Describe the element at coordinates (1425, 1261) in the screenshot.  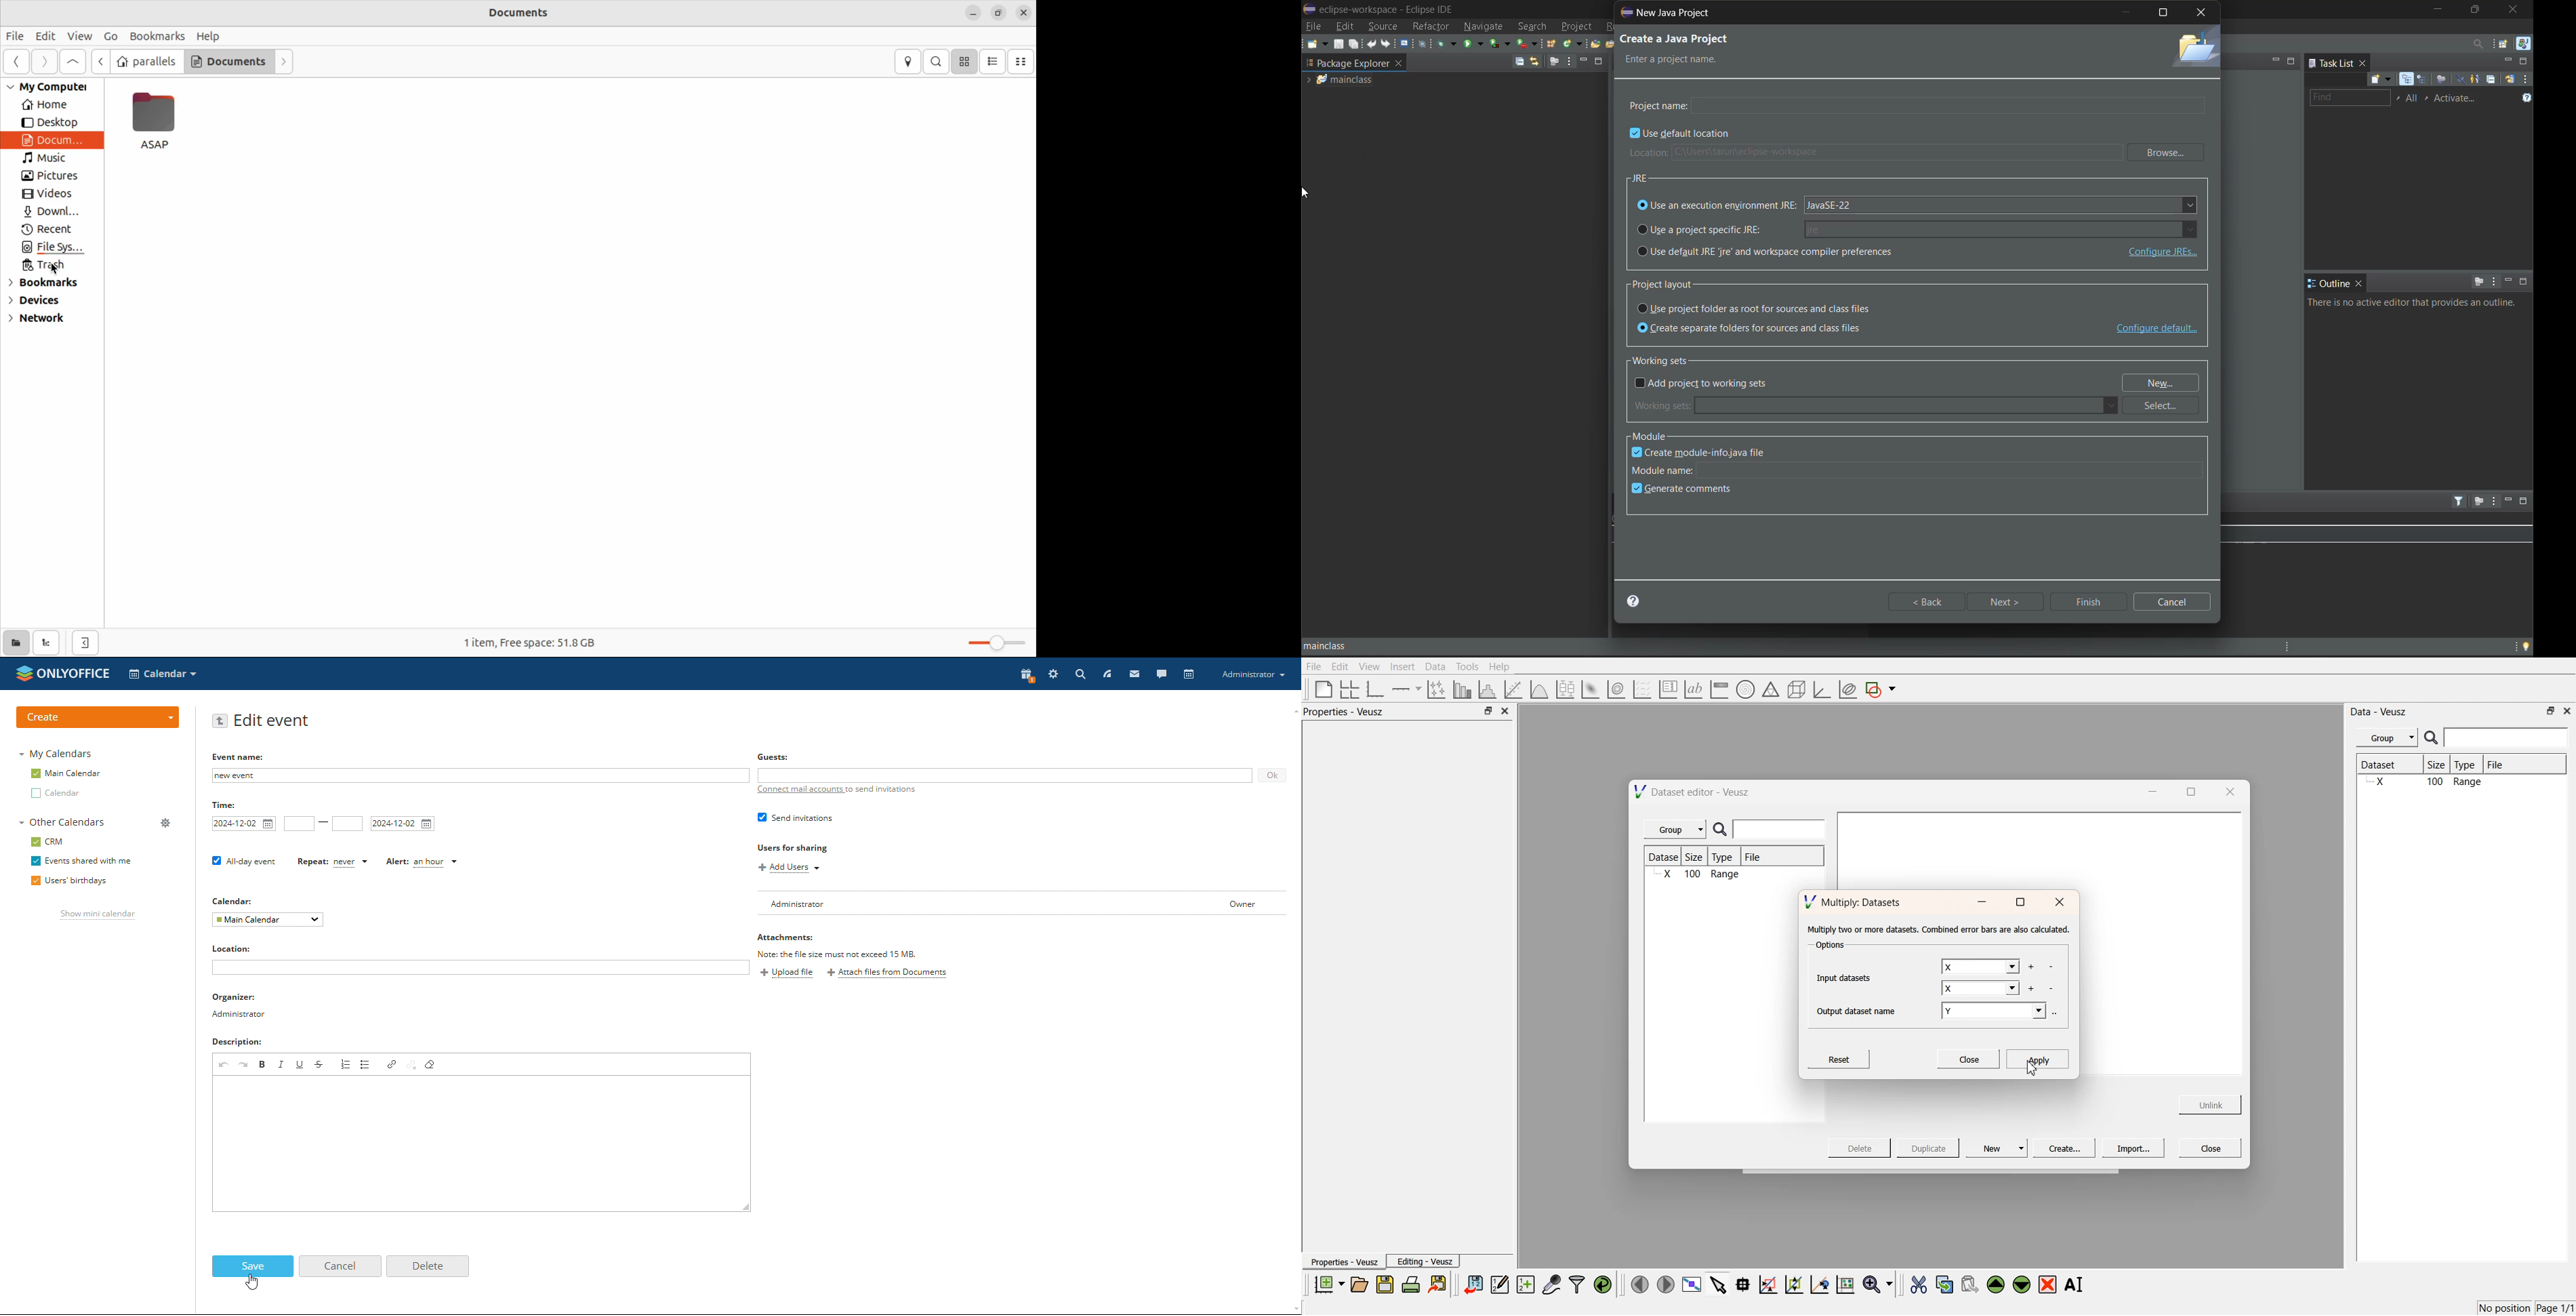
I see `Editing - Veusz` at that location.